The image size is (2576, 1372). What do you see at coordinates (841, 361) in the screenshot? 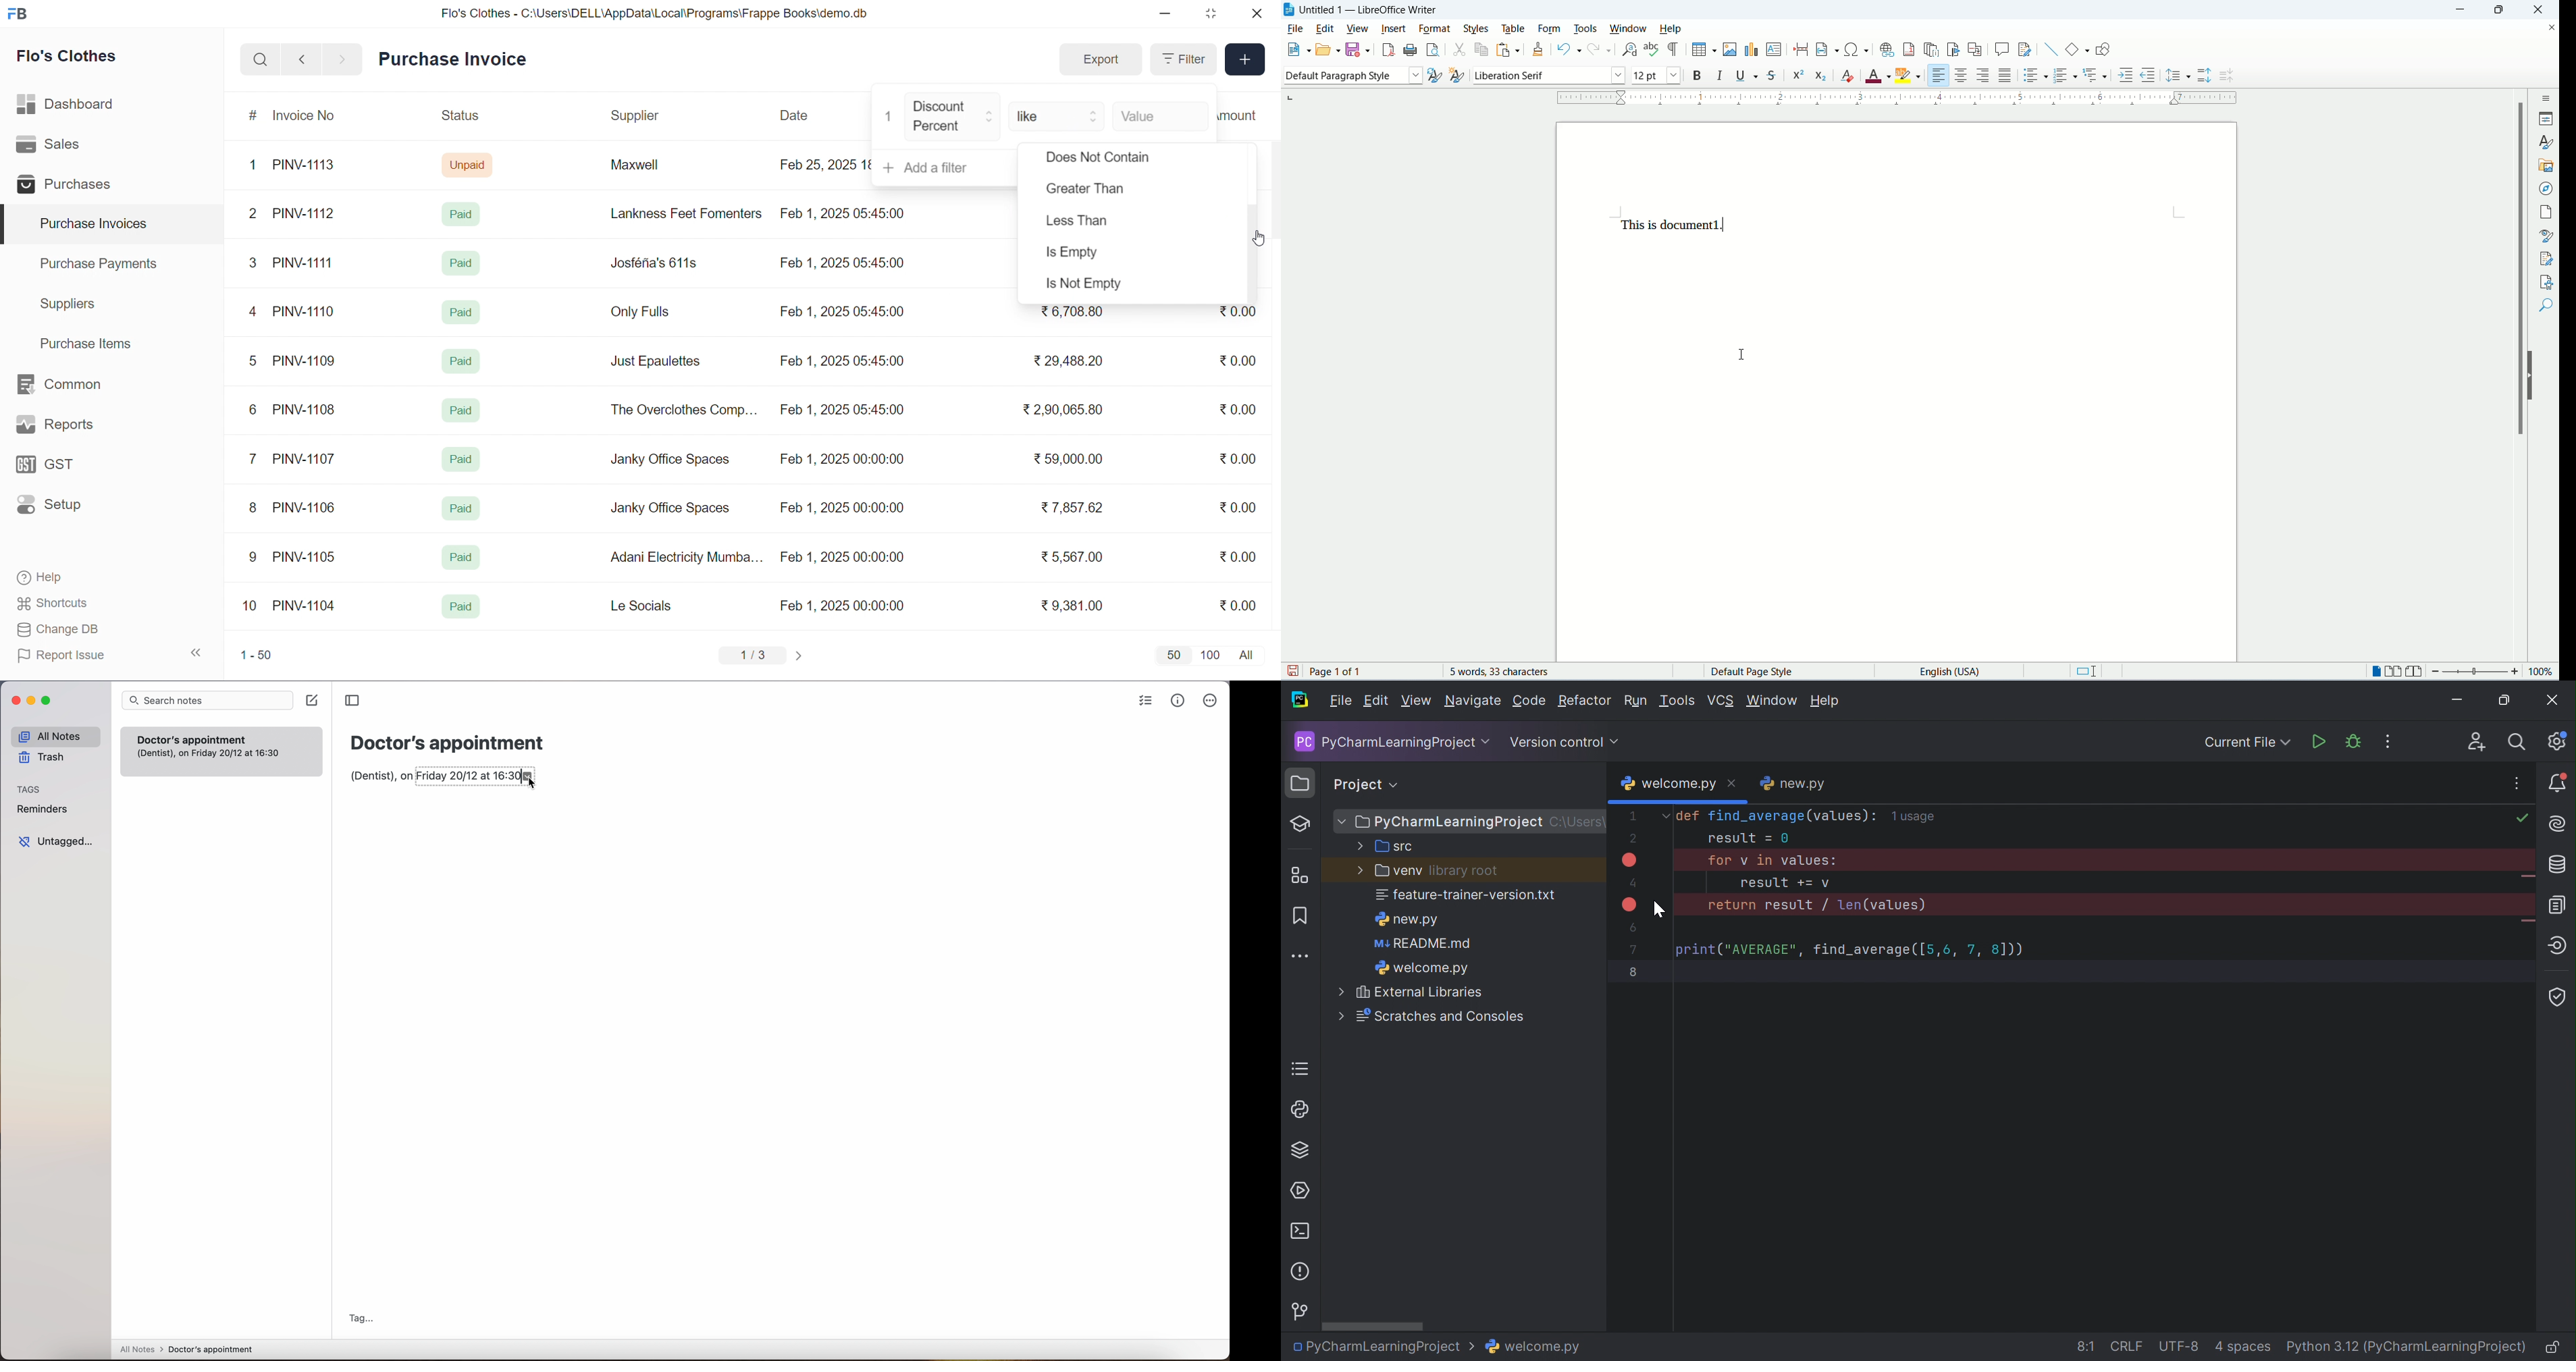
I see `Feb 1, 2025 05:45:00` at bounding box center [841, 361].